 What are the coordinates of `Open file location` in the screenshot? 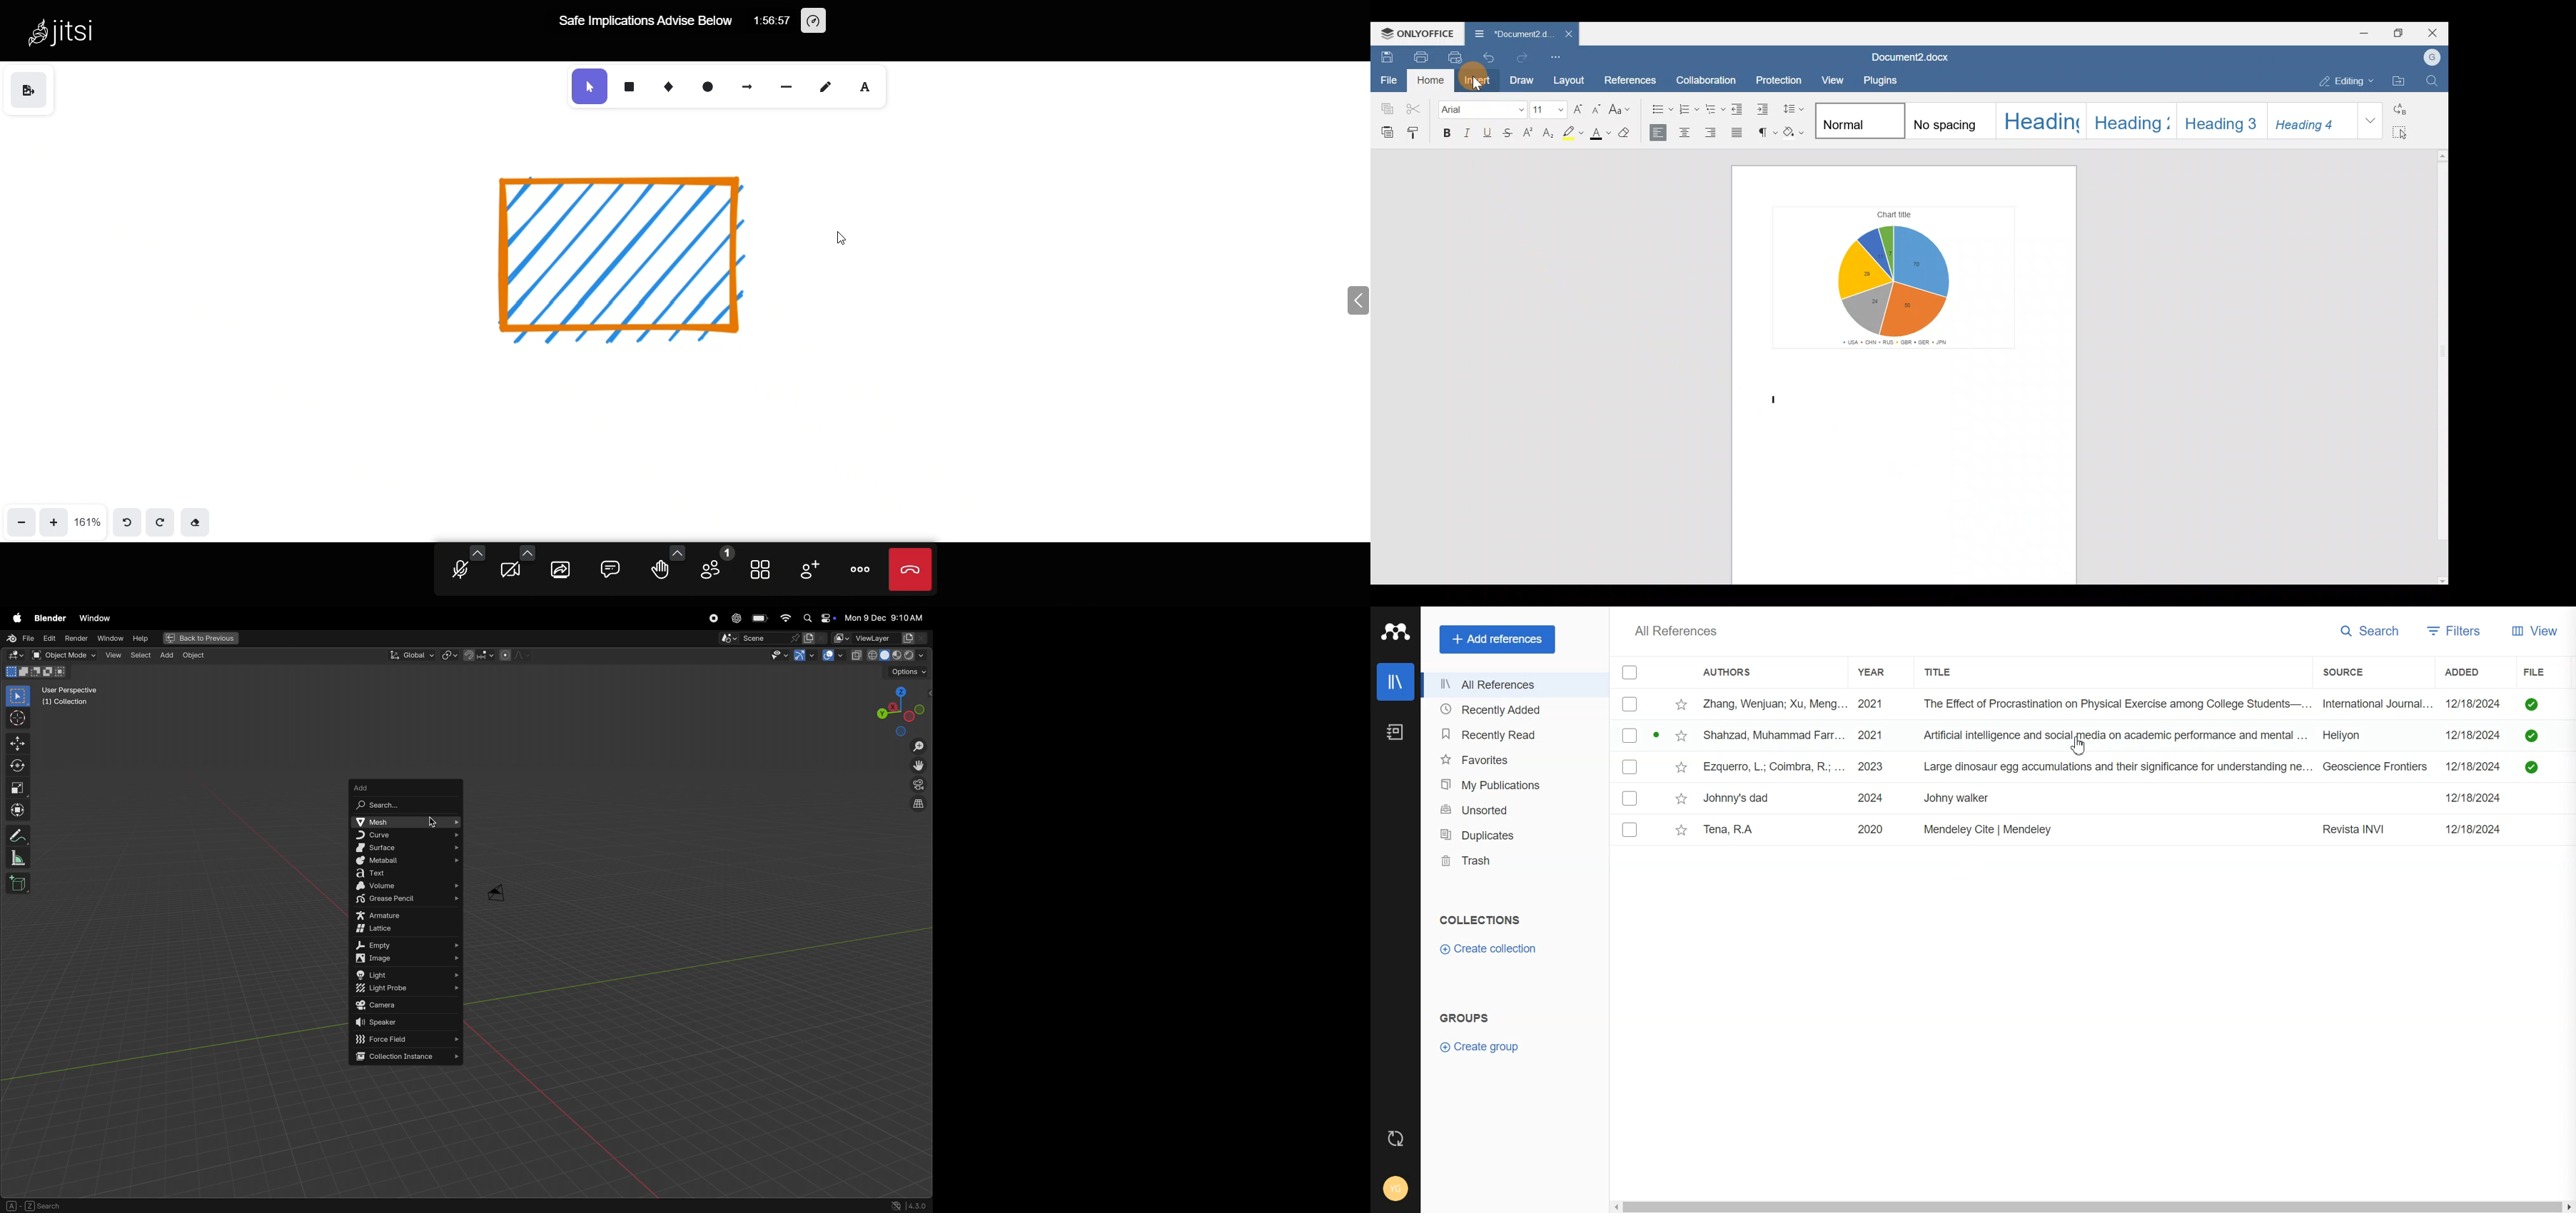 It's located at (2398, 80).